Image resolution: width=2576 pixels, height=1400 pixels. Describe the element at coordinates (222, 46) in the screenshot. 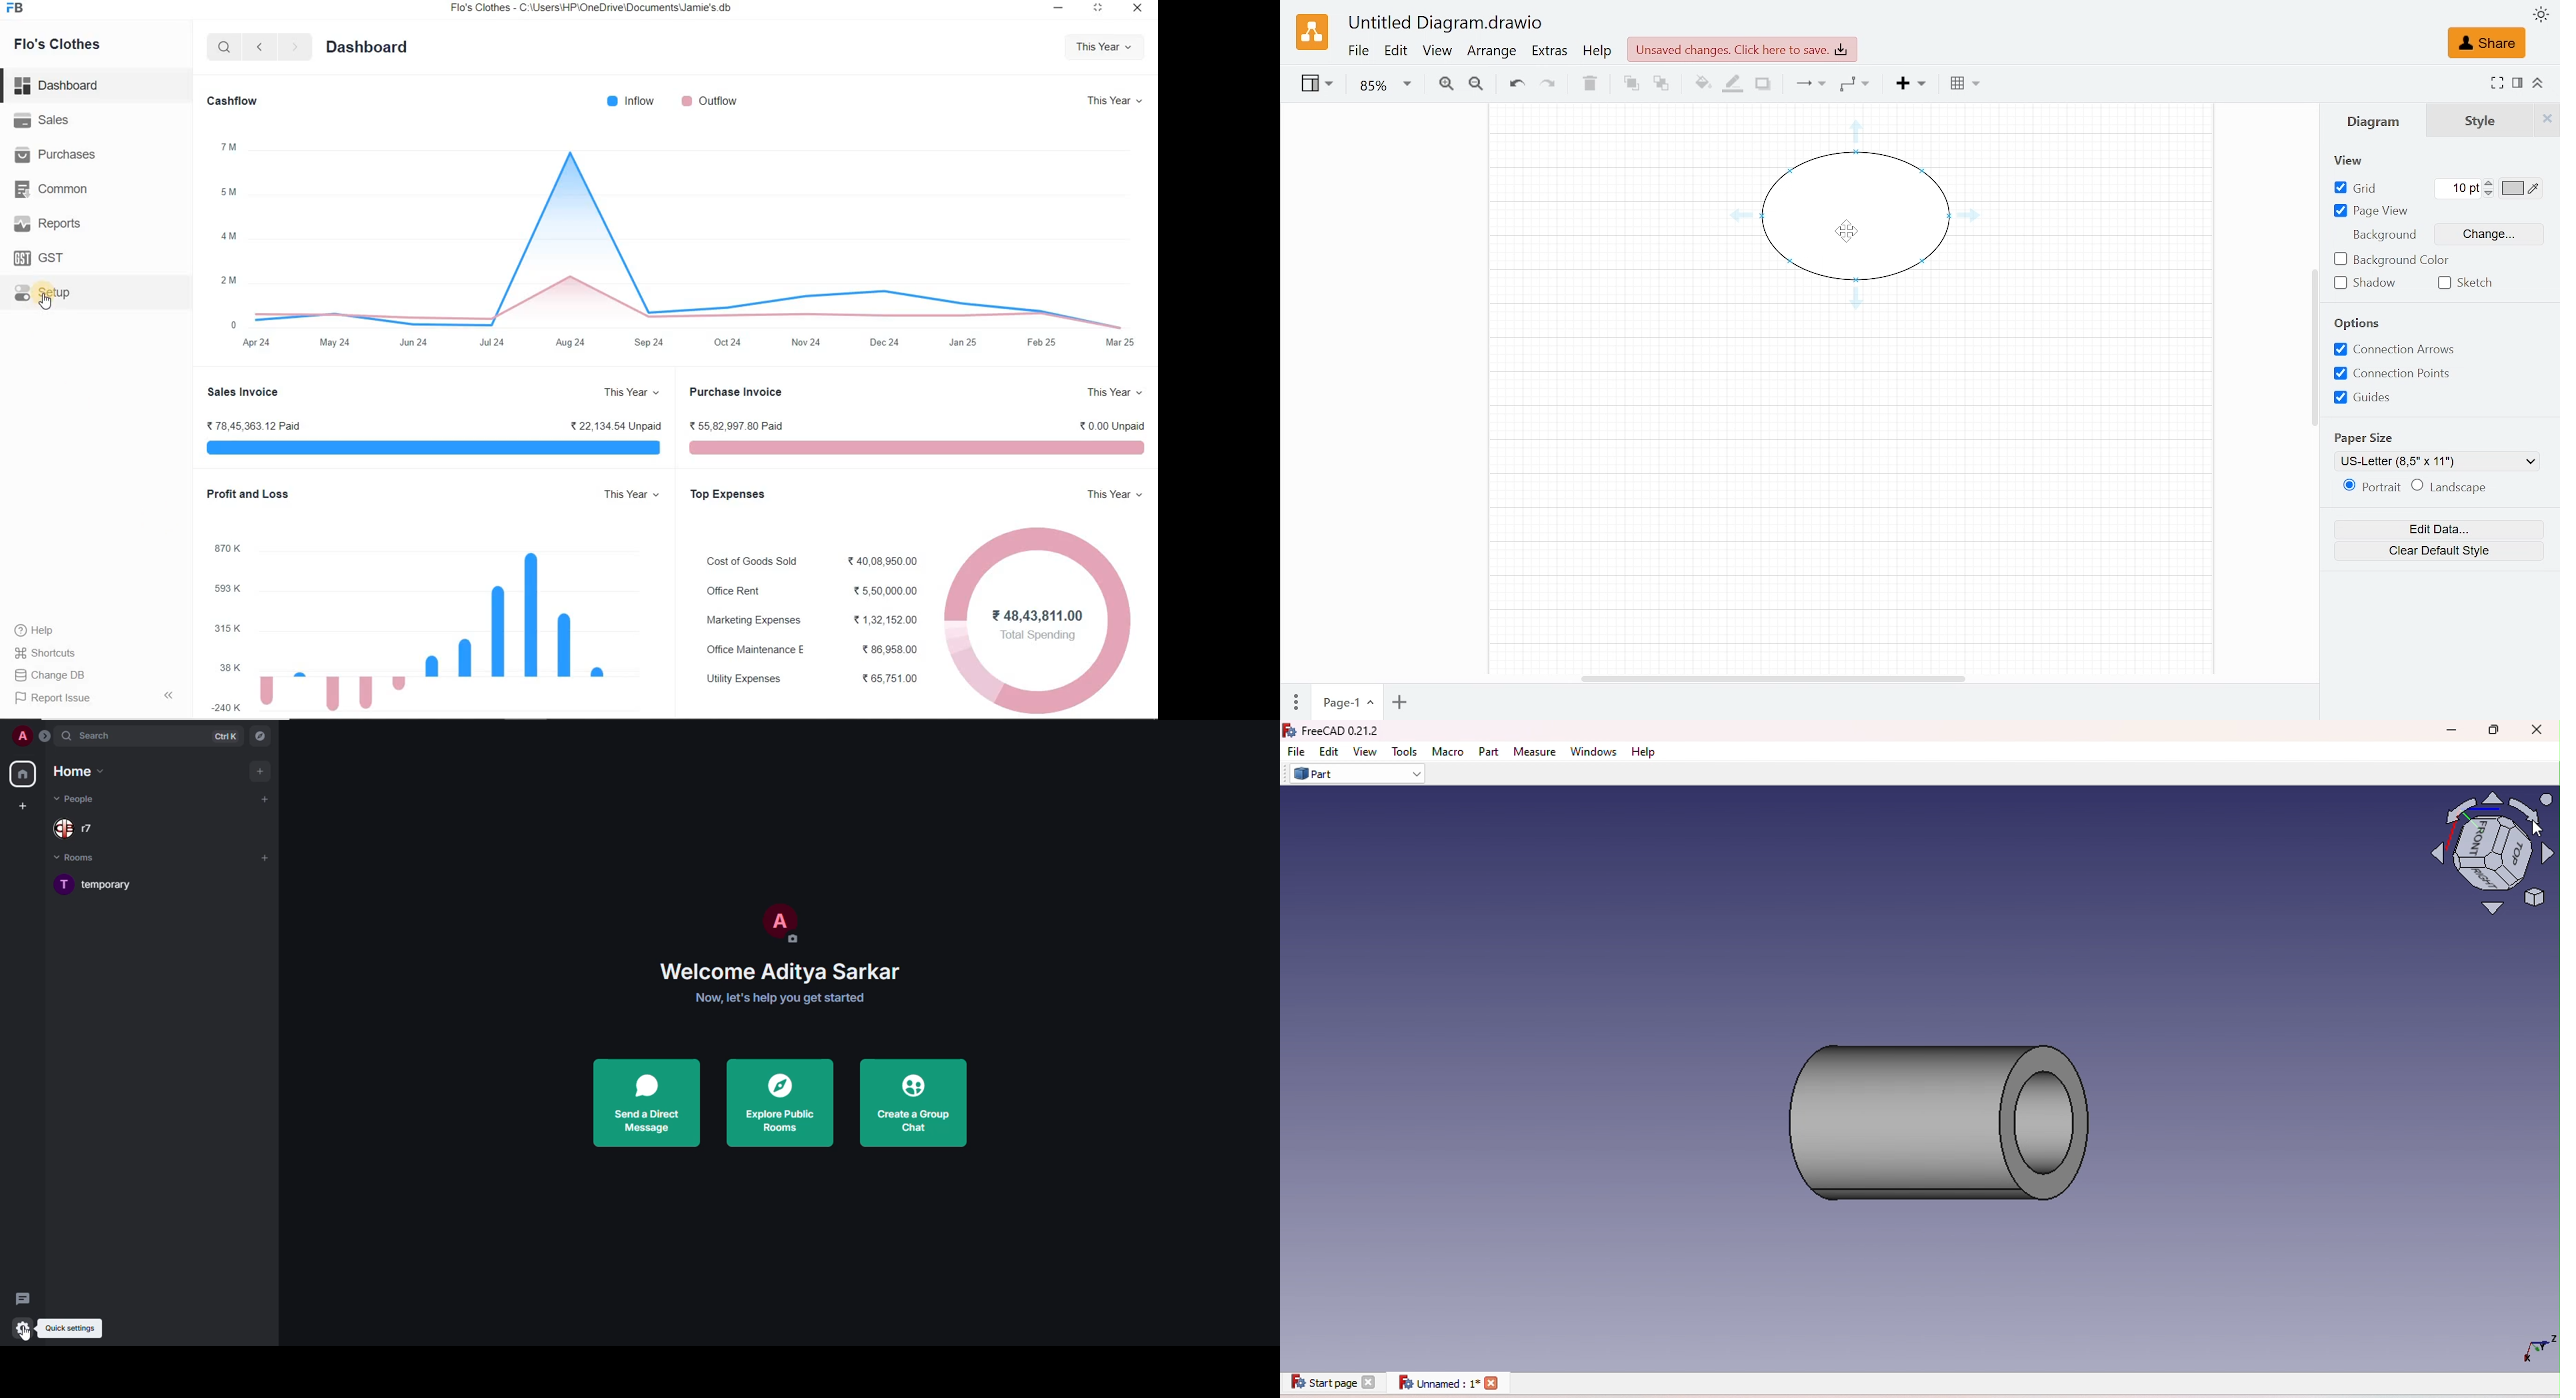

I see `Search` at that location.